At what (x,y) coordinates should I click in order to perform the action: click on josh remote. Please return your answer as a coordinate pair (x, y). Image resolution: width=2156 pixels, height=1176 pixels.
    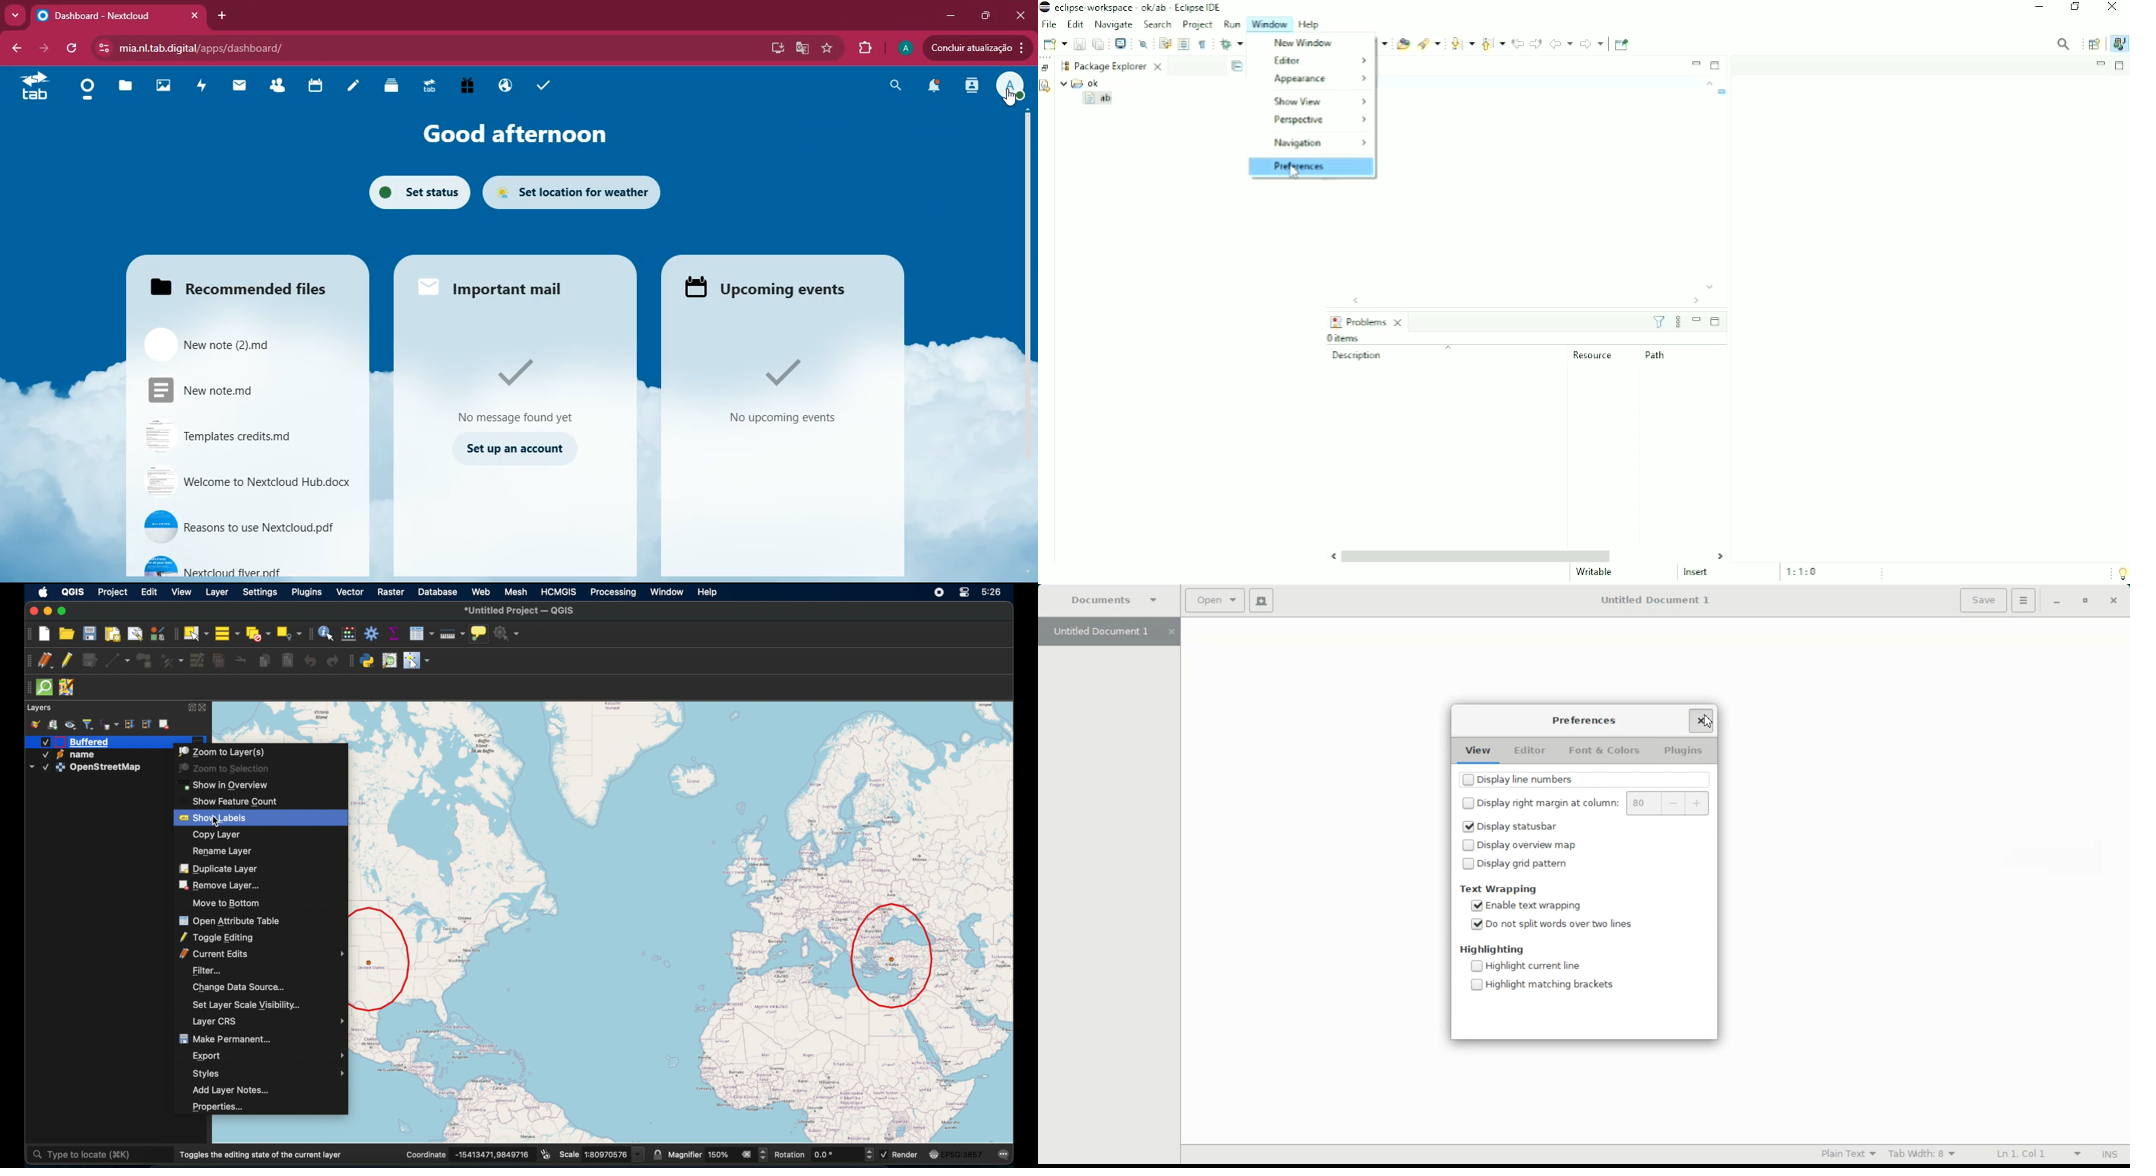
    Looking at the image, I should click on (67, 688).